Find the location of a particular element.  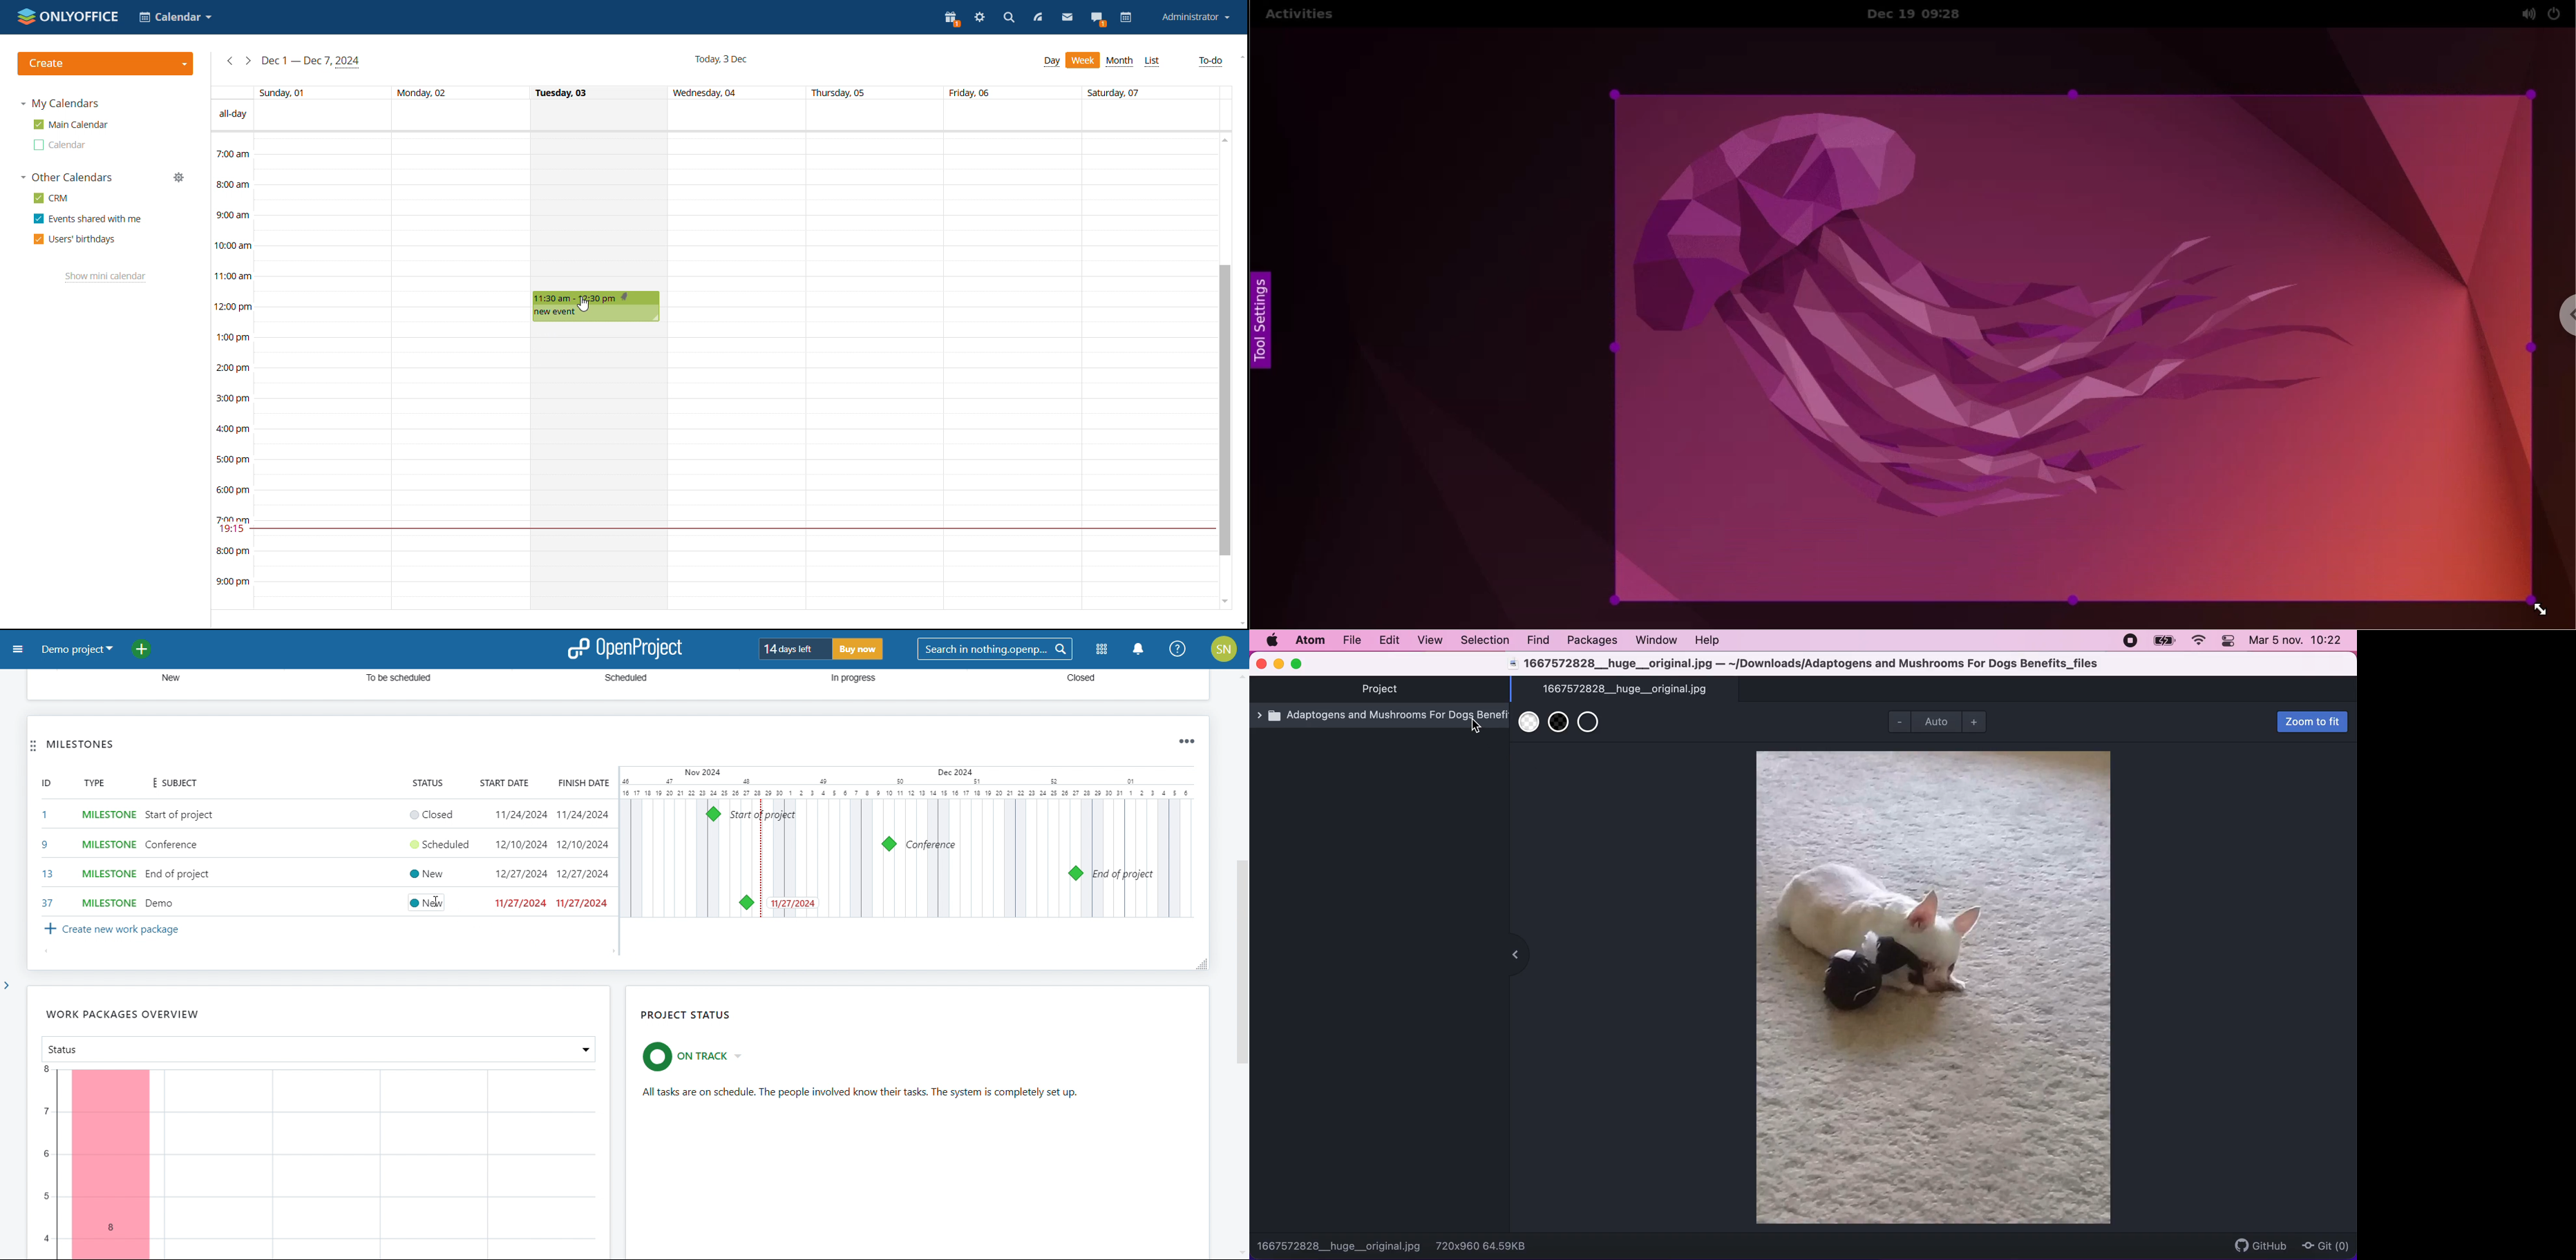

wifi is located at coordinates (2199, 641).